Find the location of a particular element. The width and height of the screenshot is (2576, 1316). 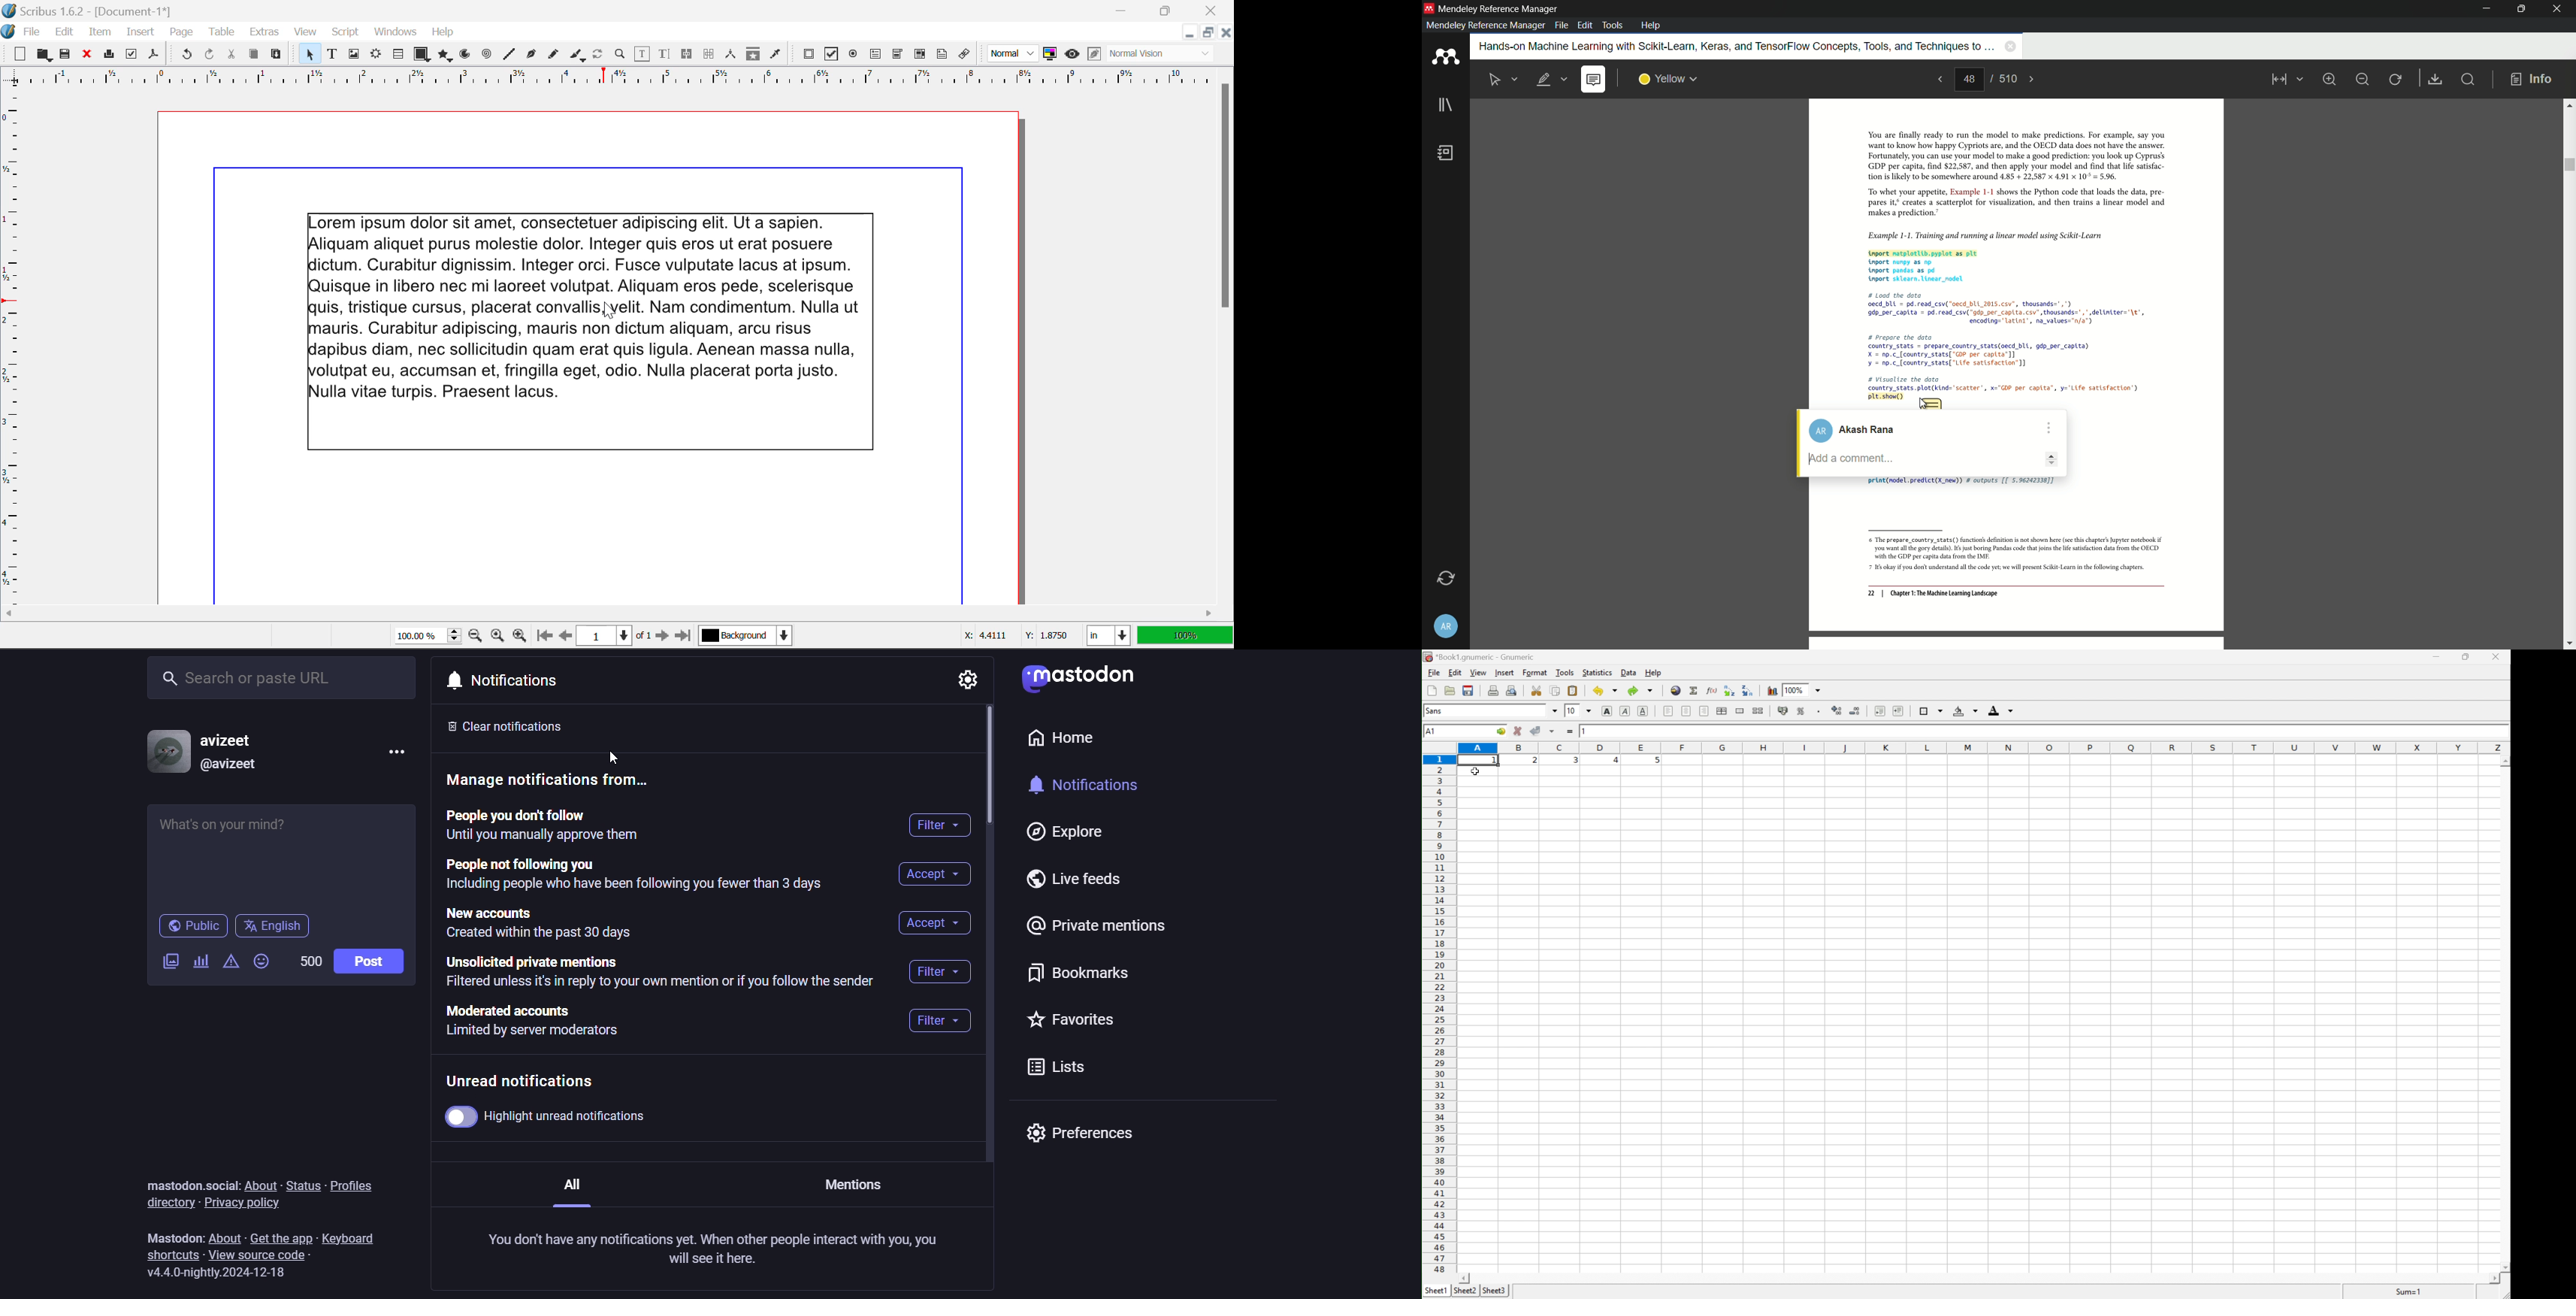

Help is located at coordinates (443, 32).